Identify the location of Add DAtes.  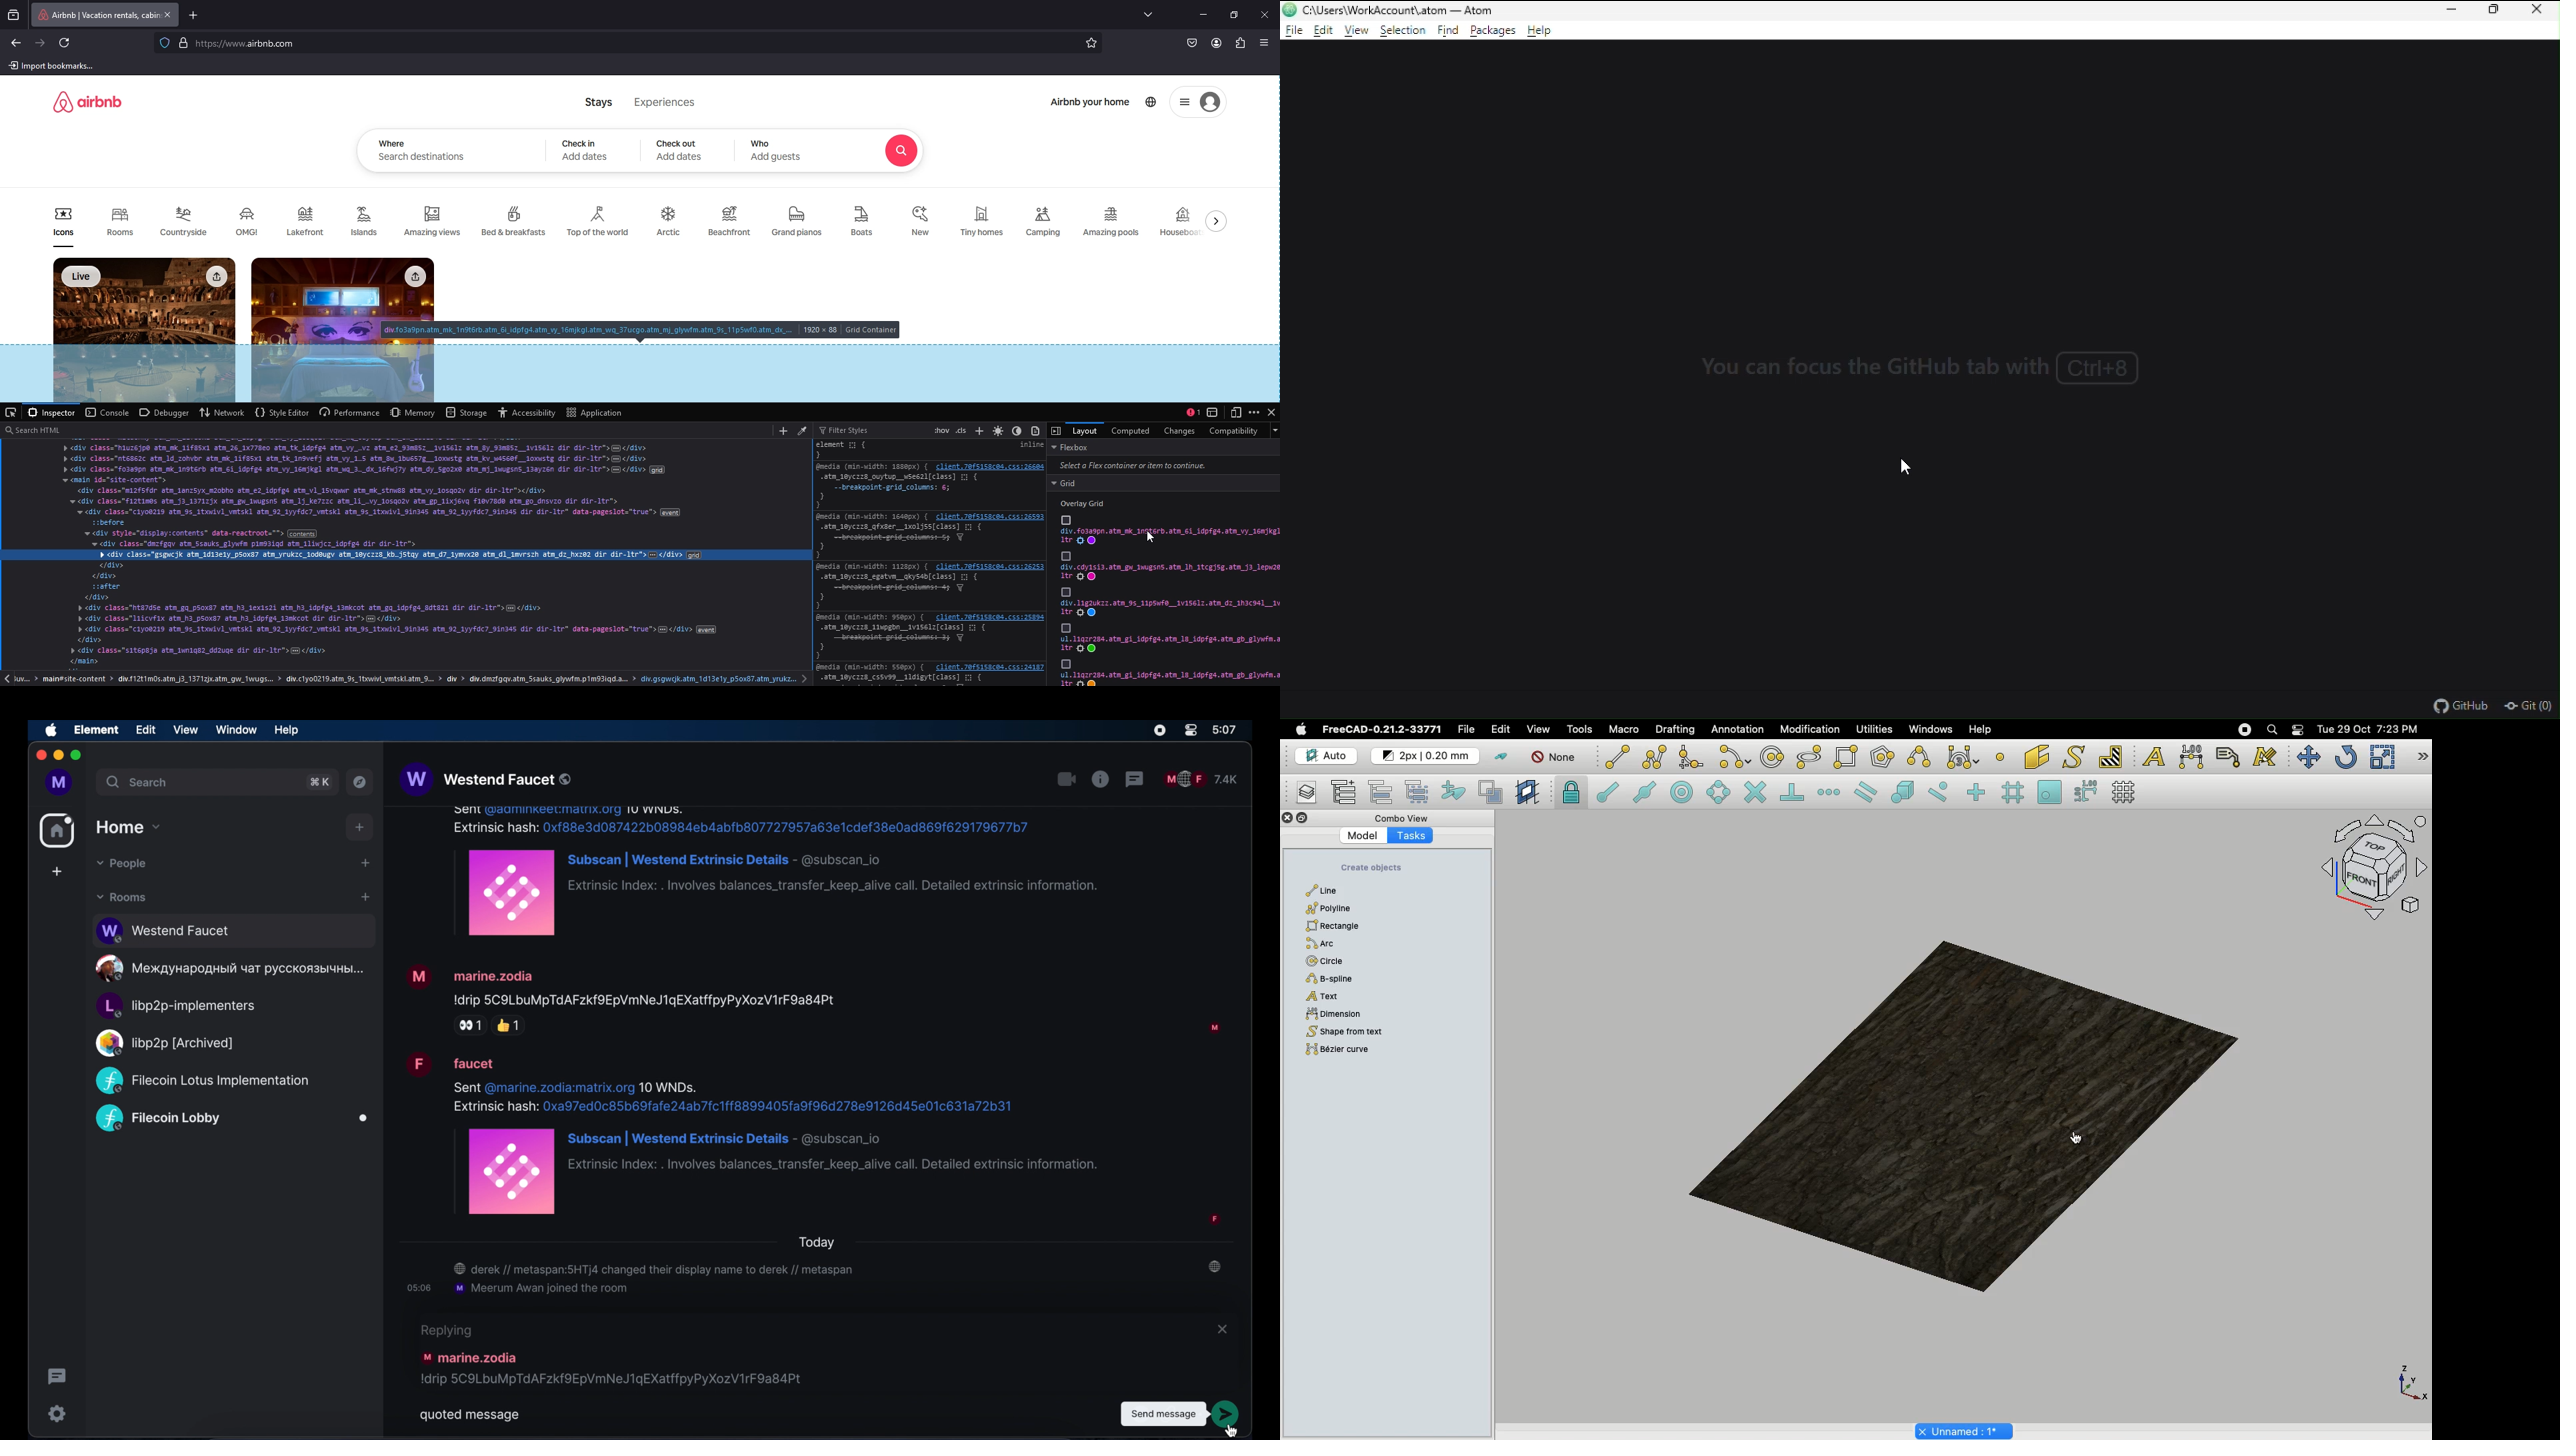
(587, 157).